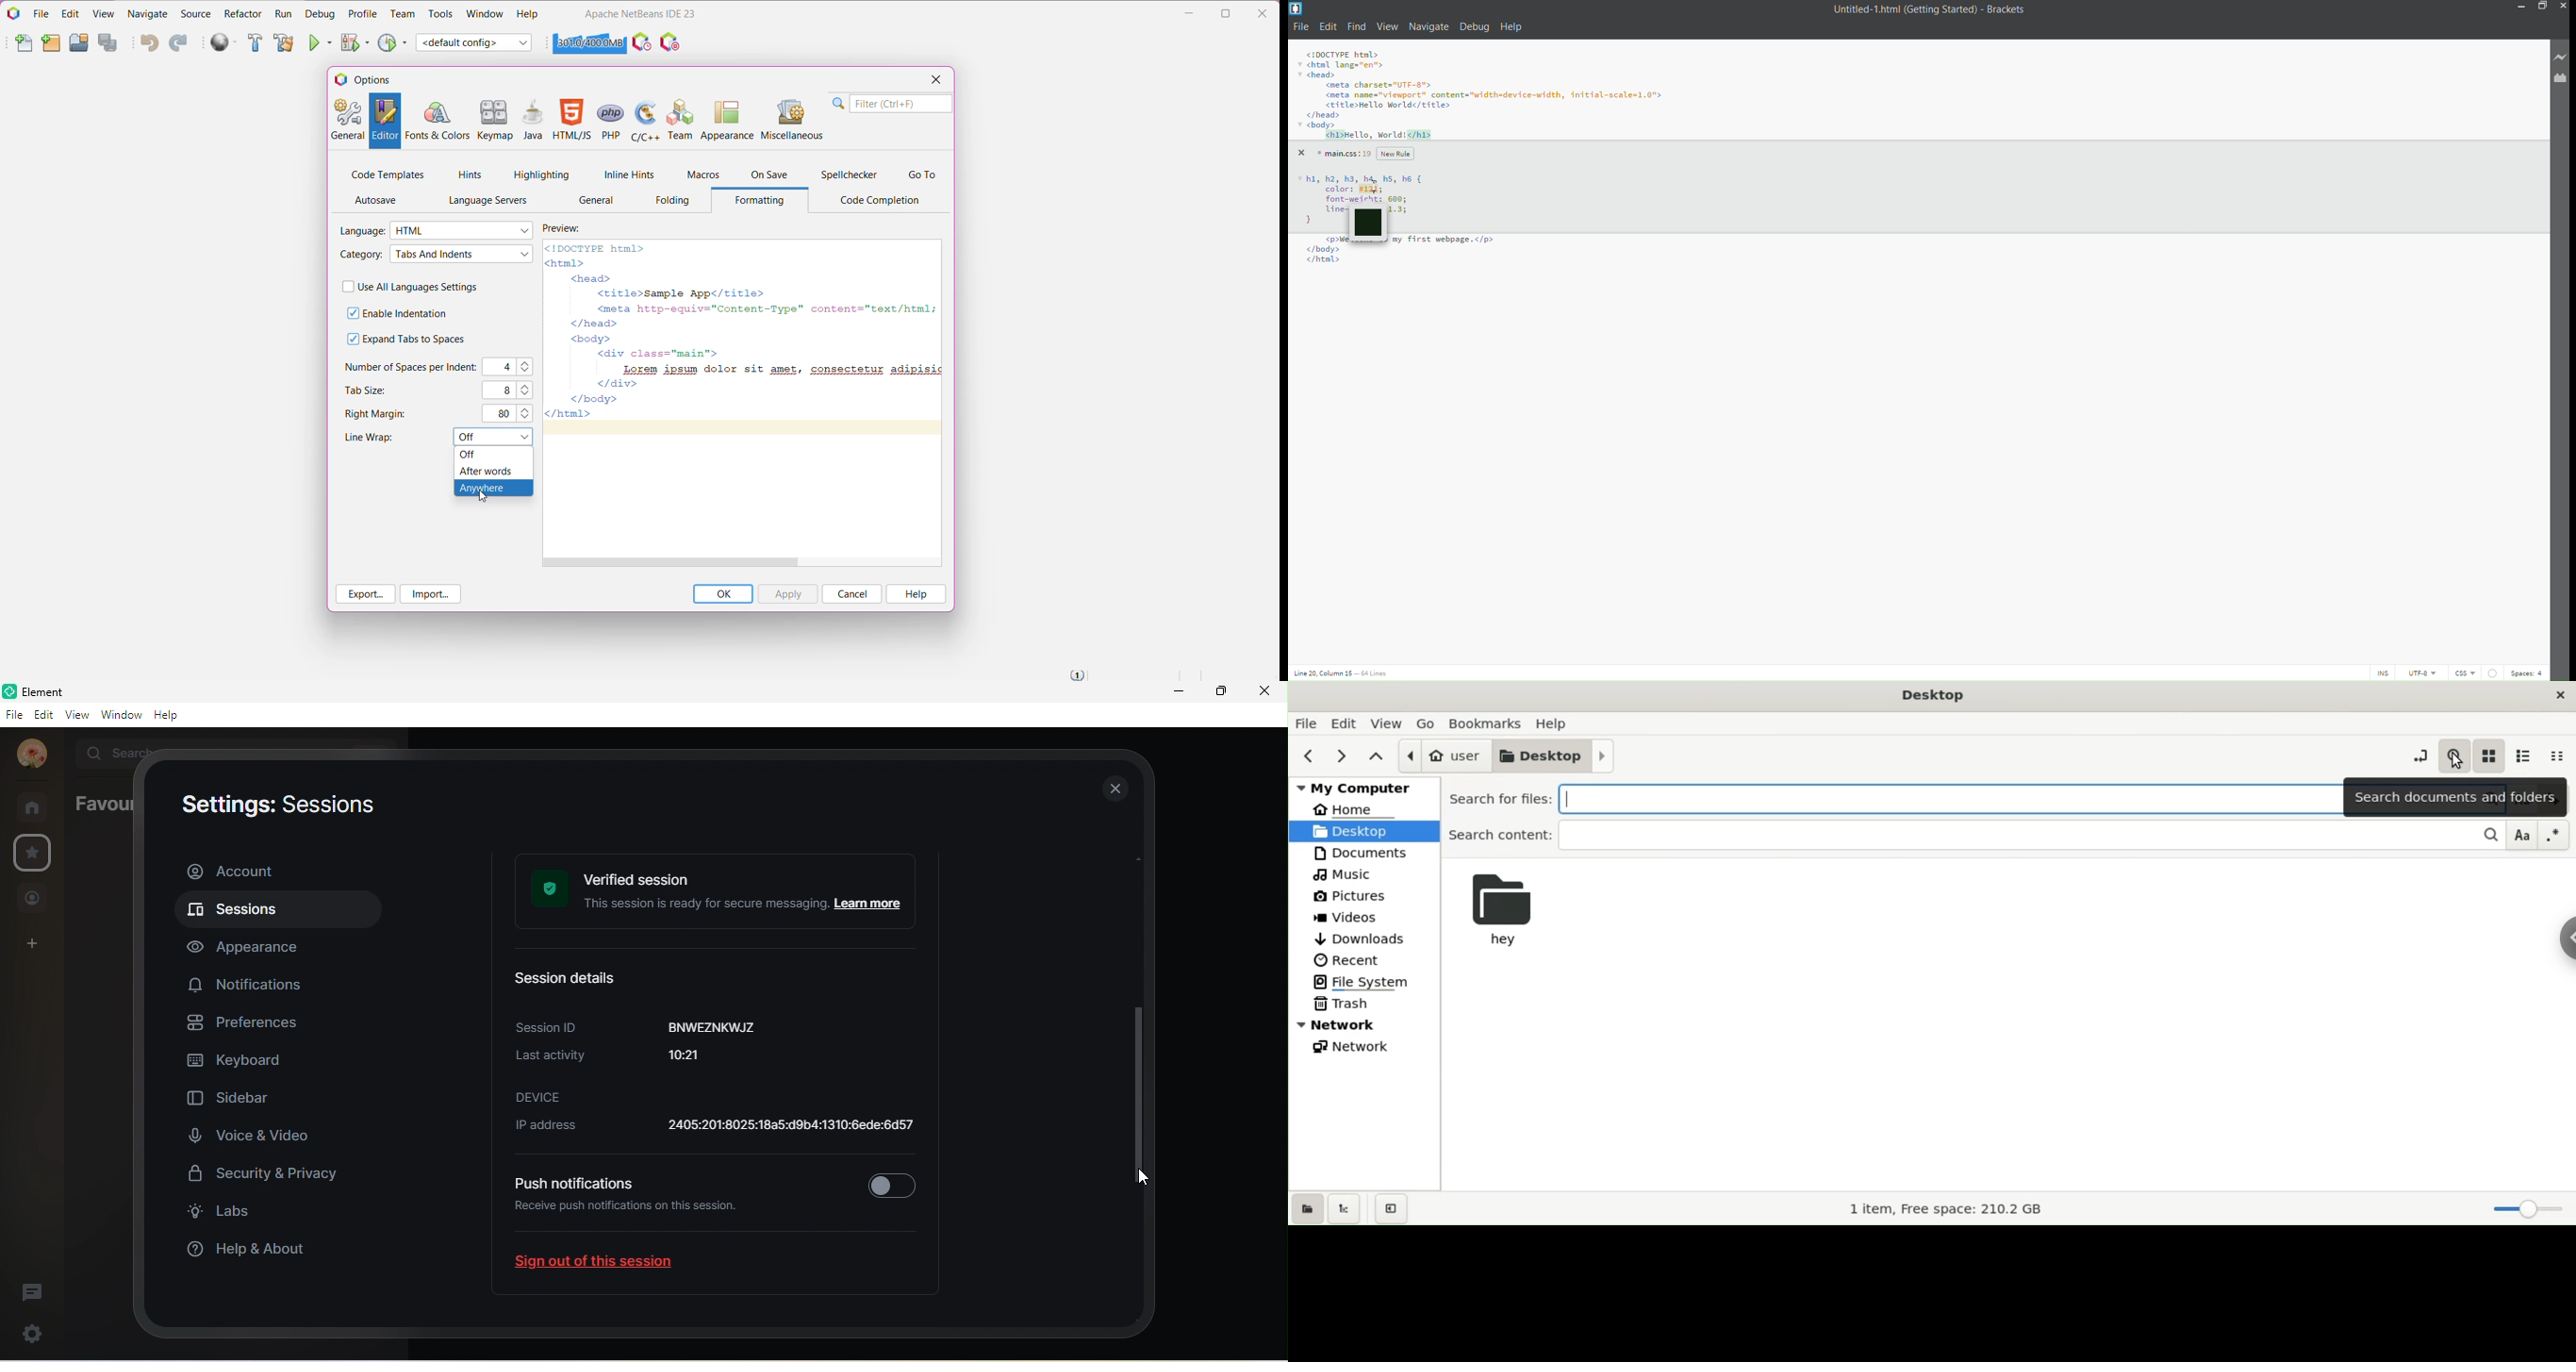 The width and height of the screenshot is (2576, 1372). Describe the element at coordinates (1179, 691) in the screenshot. I see `minimize` at that location.